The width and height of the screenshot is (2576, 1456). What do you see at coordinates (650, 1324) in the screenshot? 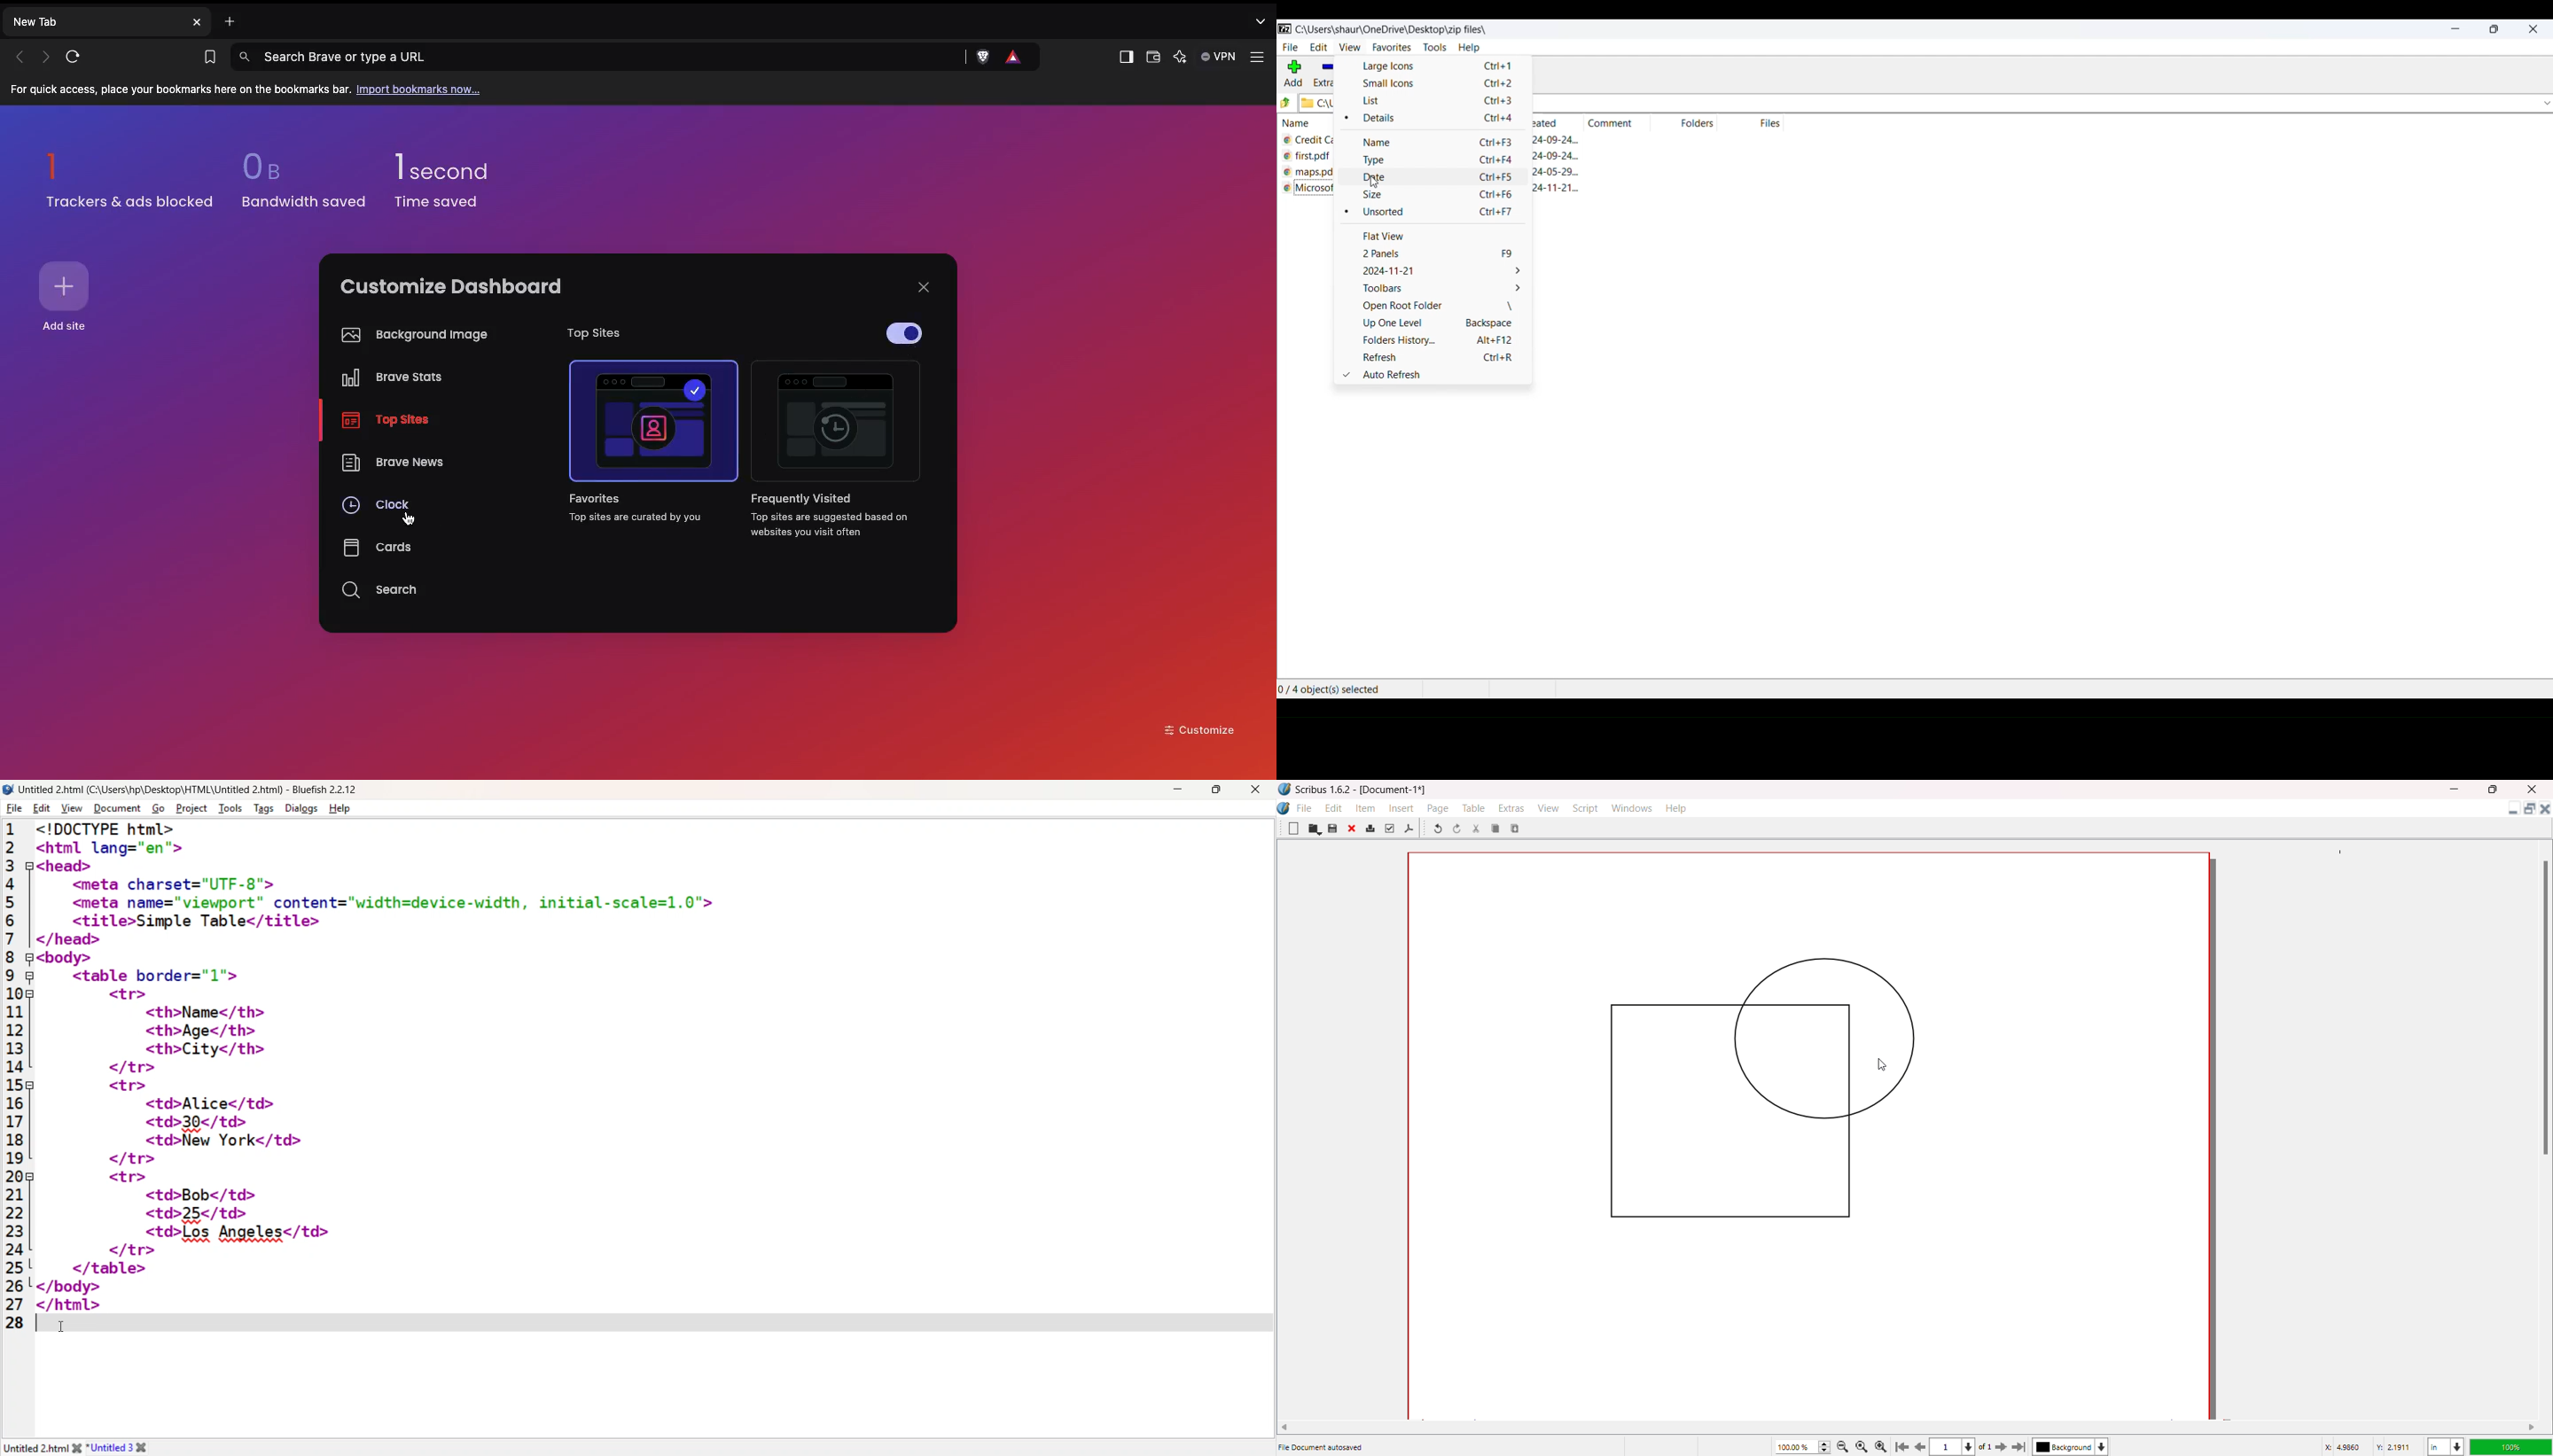
I see `Enter Text` at bounding box center [650, 1324].